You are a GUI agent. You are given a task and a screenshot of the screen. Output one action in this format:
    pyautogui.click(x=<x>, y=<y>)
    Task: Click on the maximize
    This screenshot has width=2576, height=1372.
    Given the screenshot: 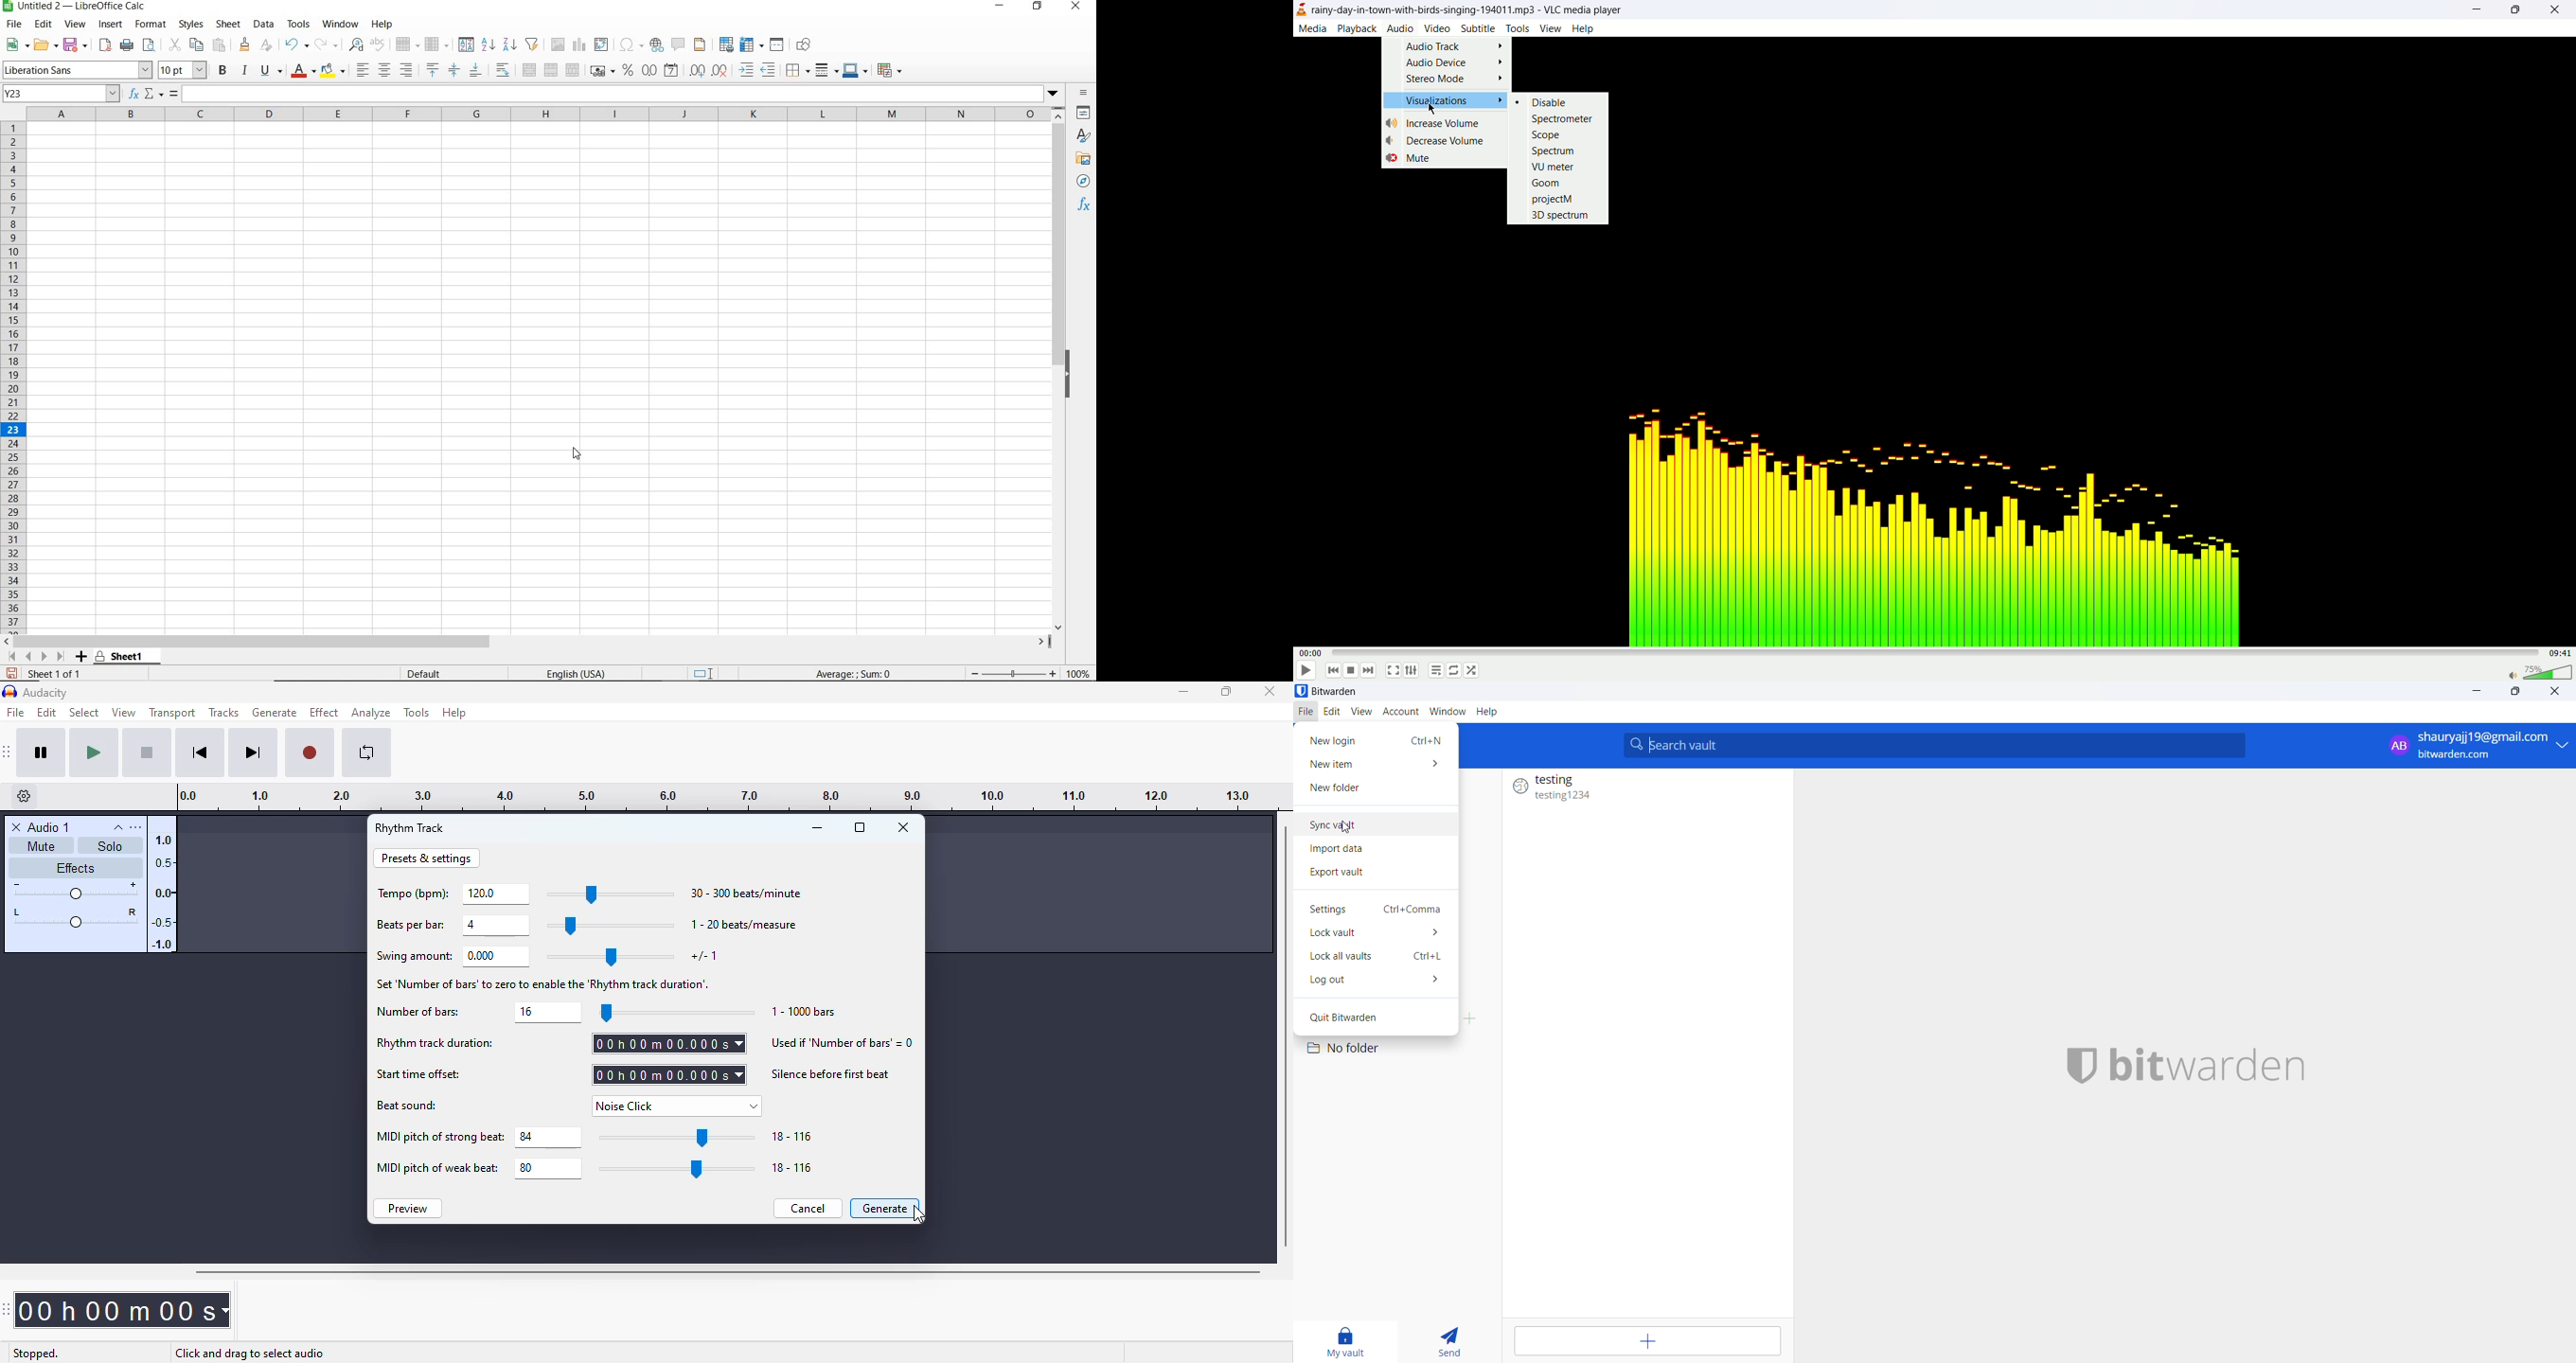 What is the action you would take?
    pyautogui.click(x=860, y=826)
    